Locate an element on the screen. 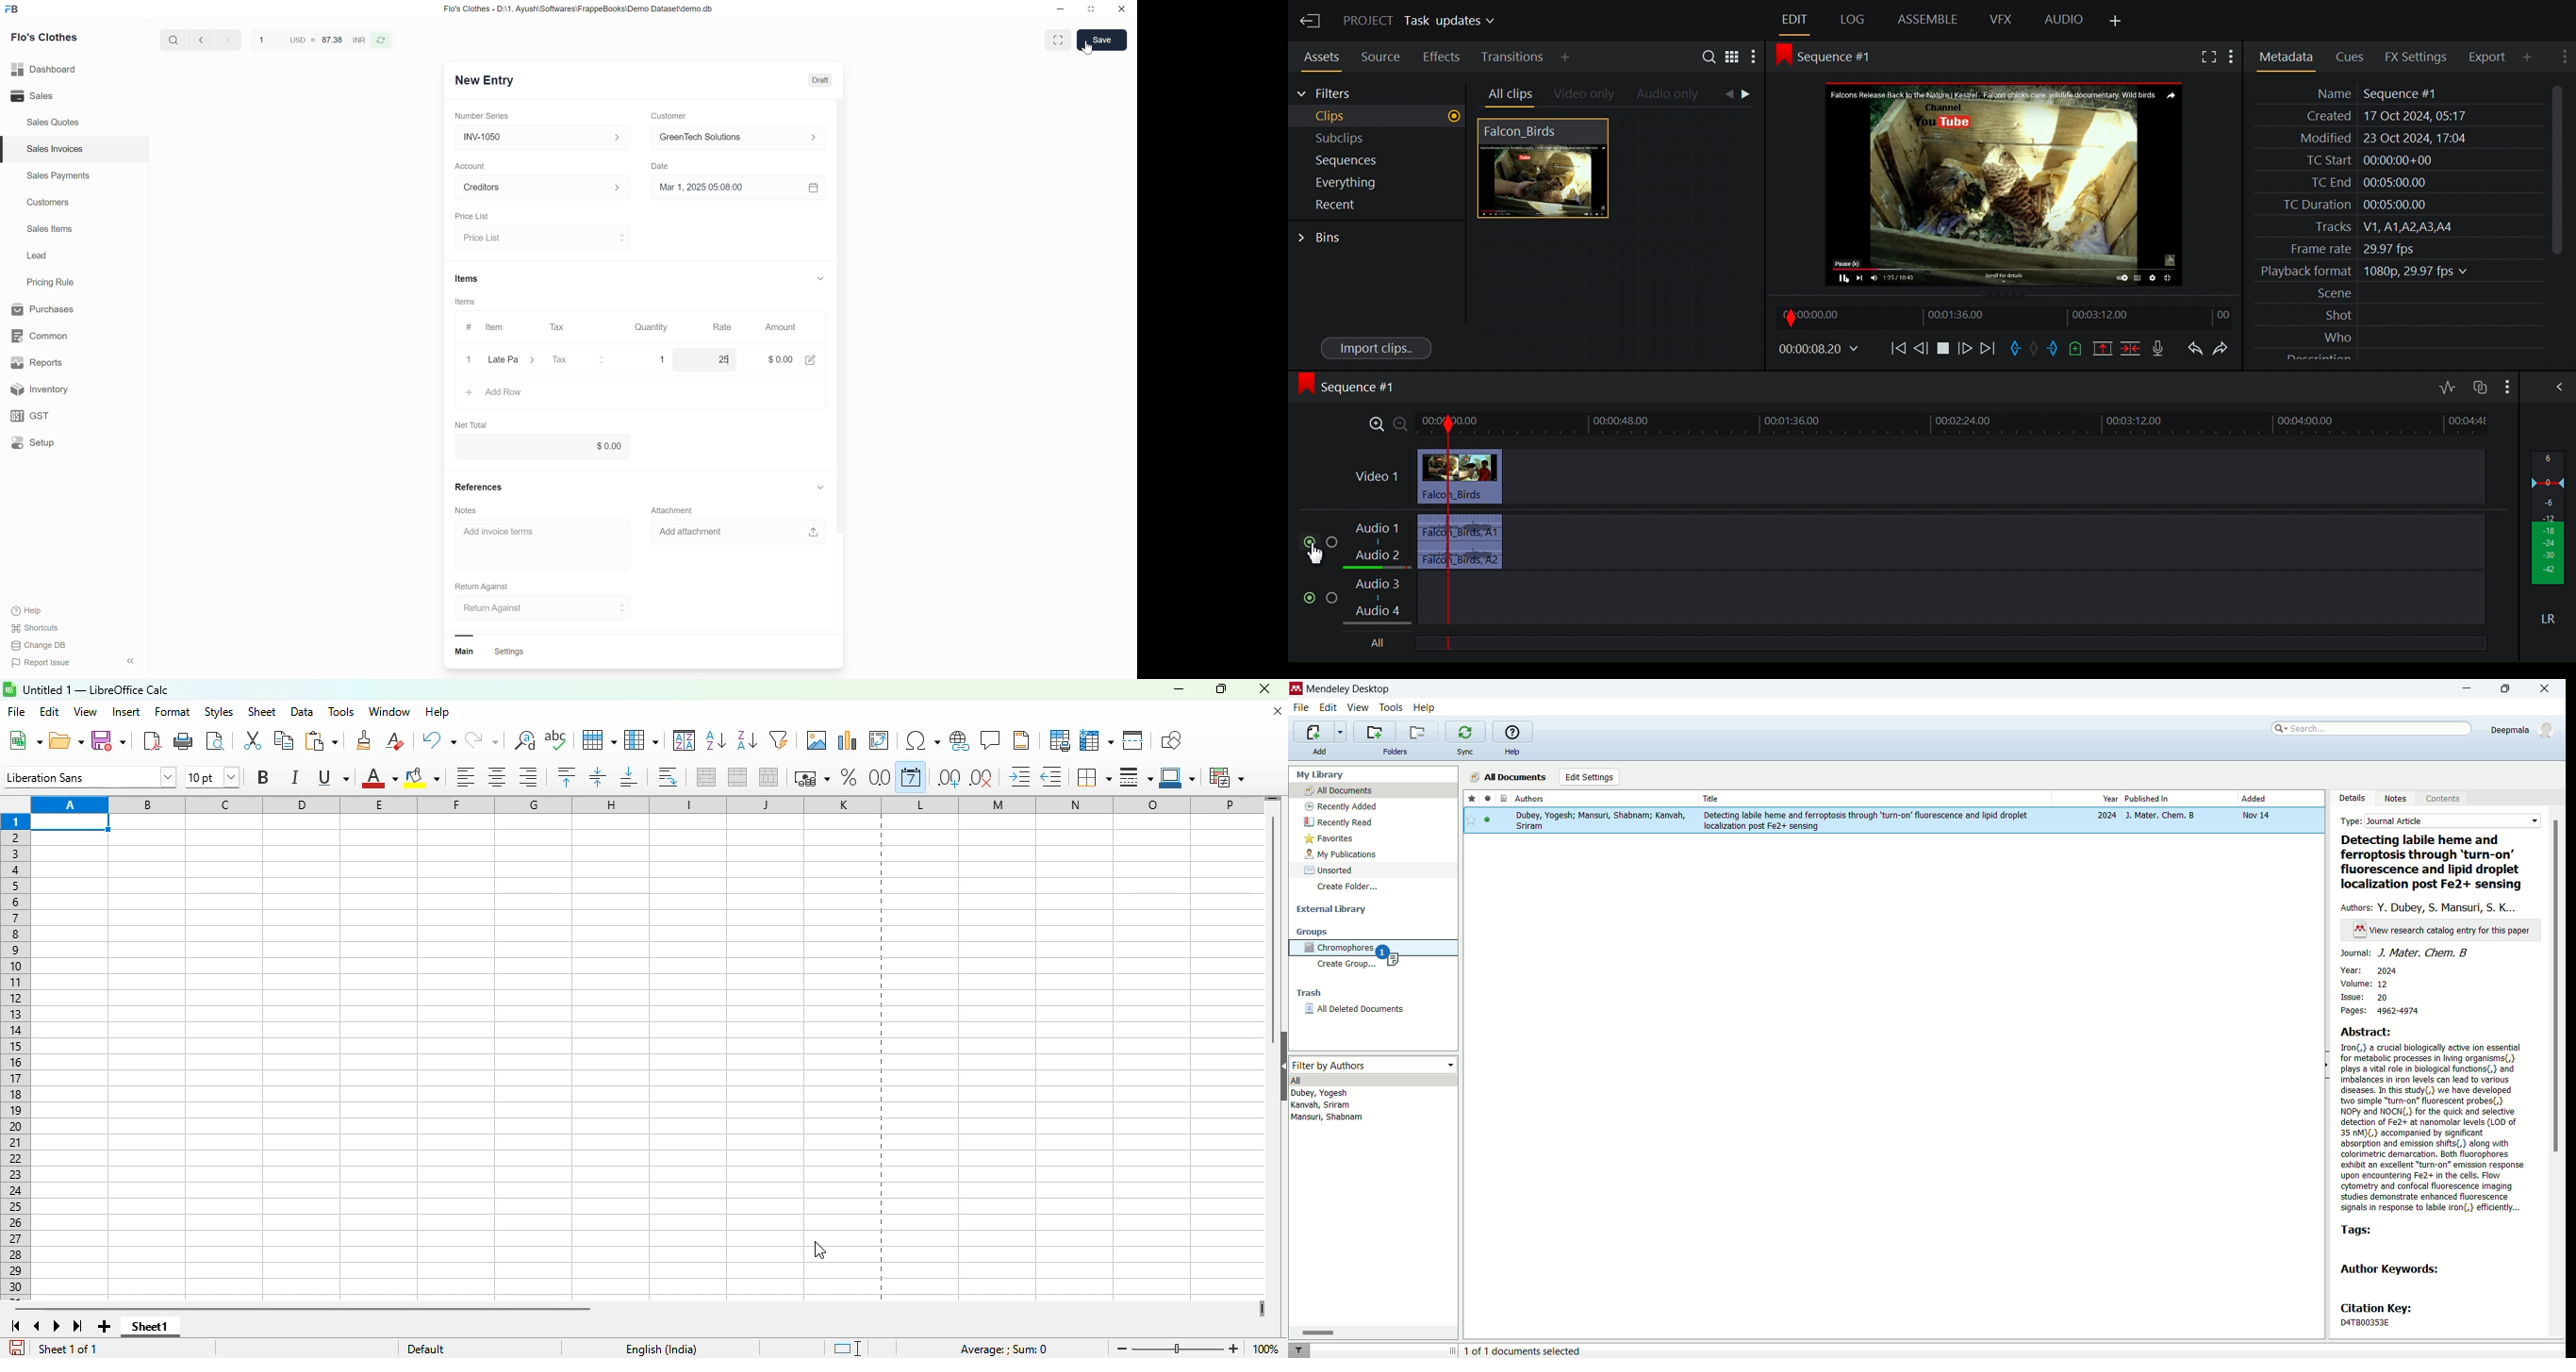 The width and height of the screenshot is (2576, 1372). redo is located at coordinates (482, 739).